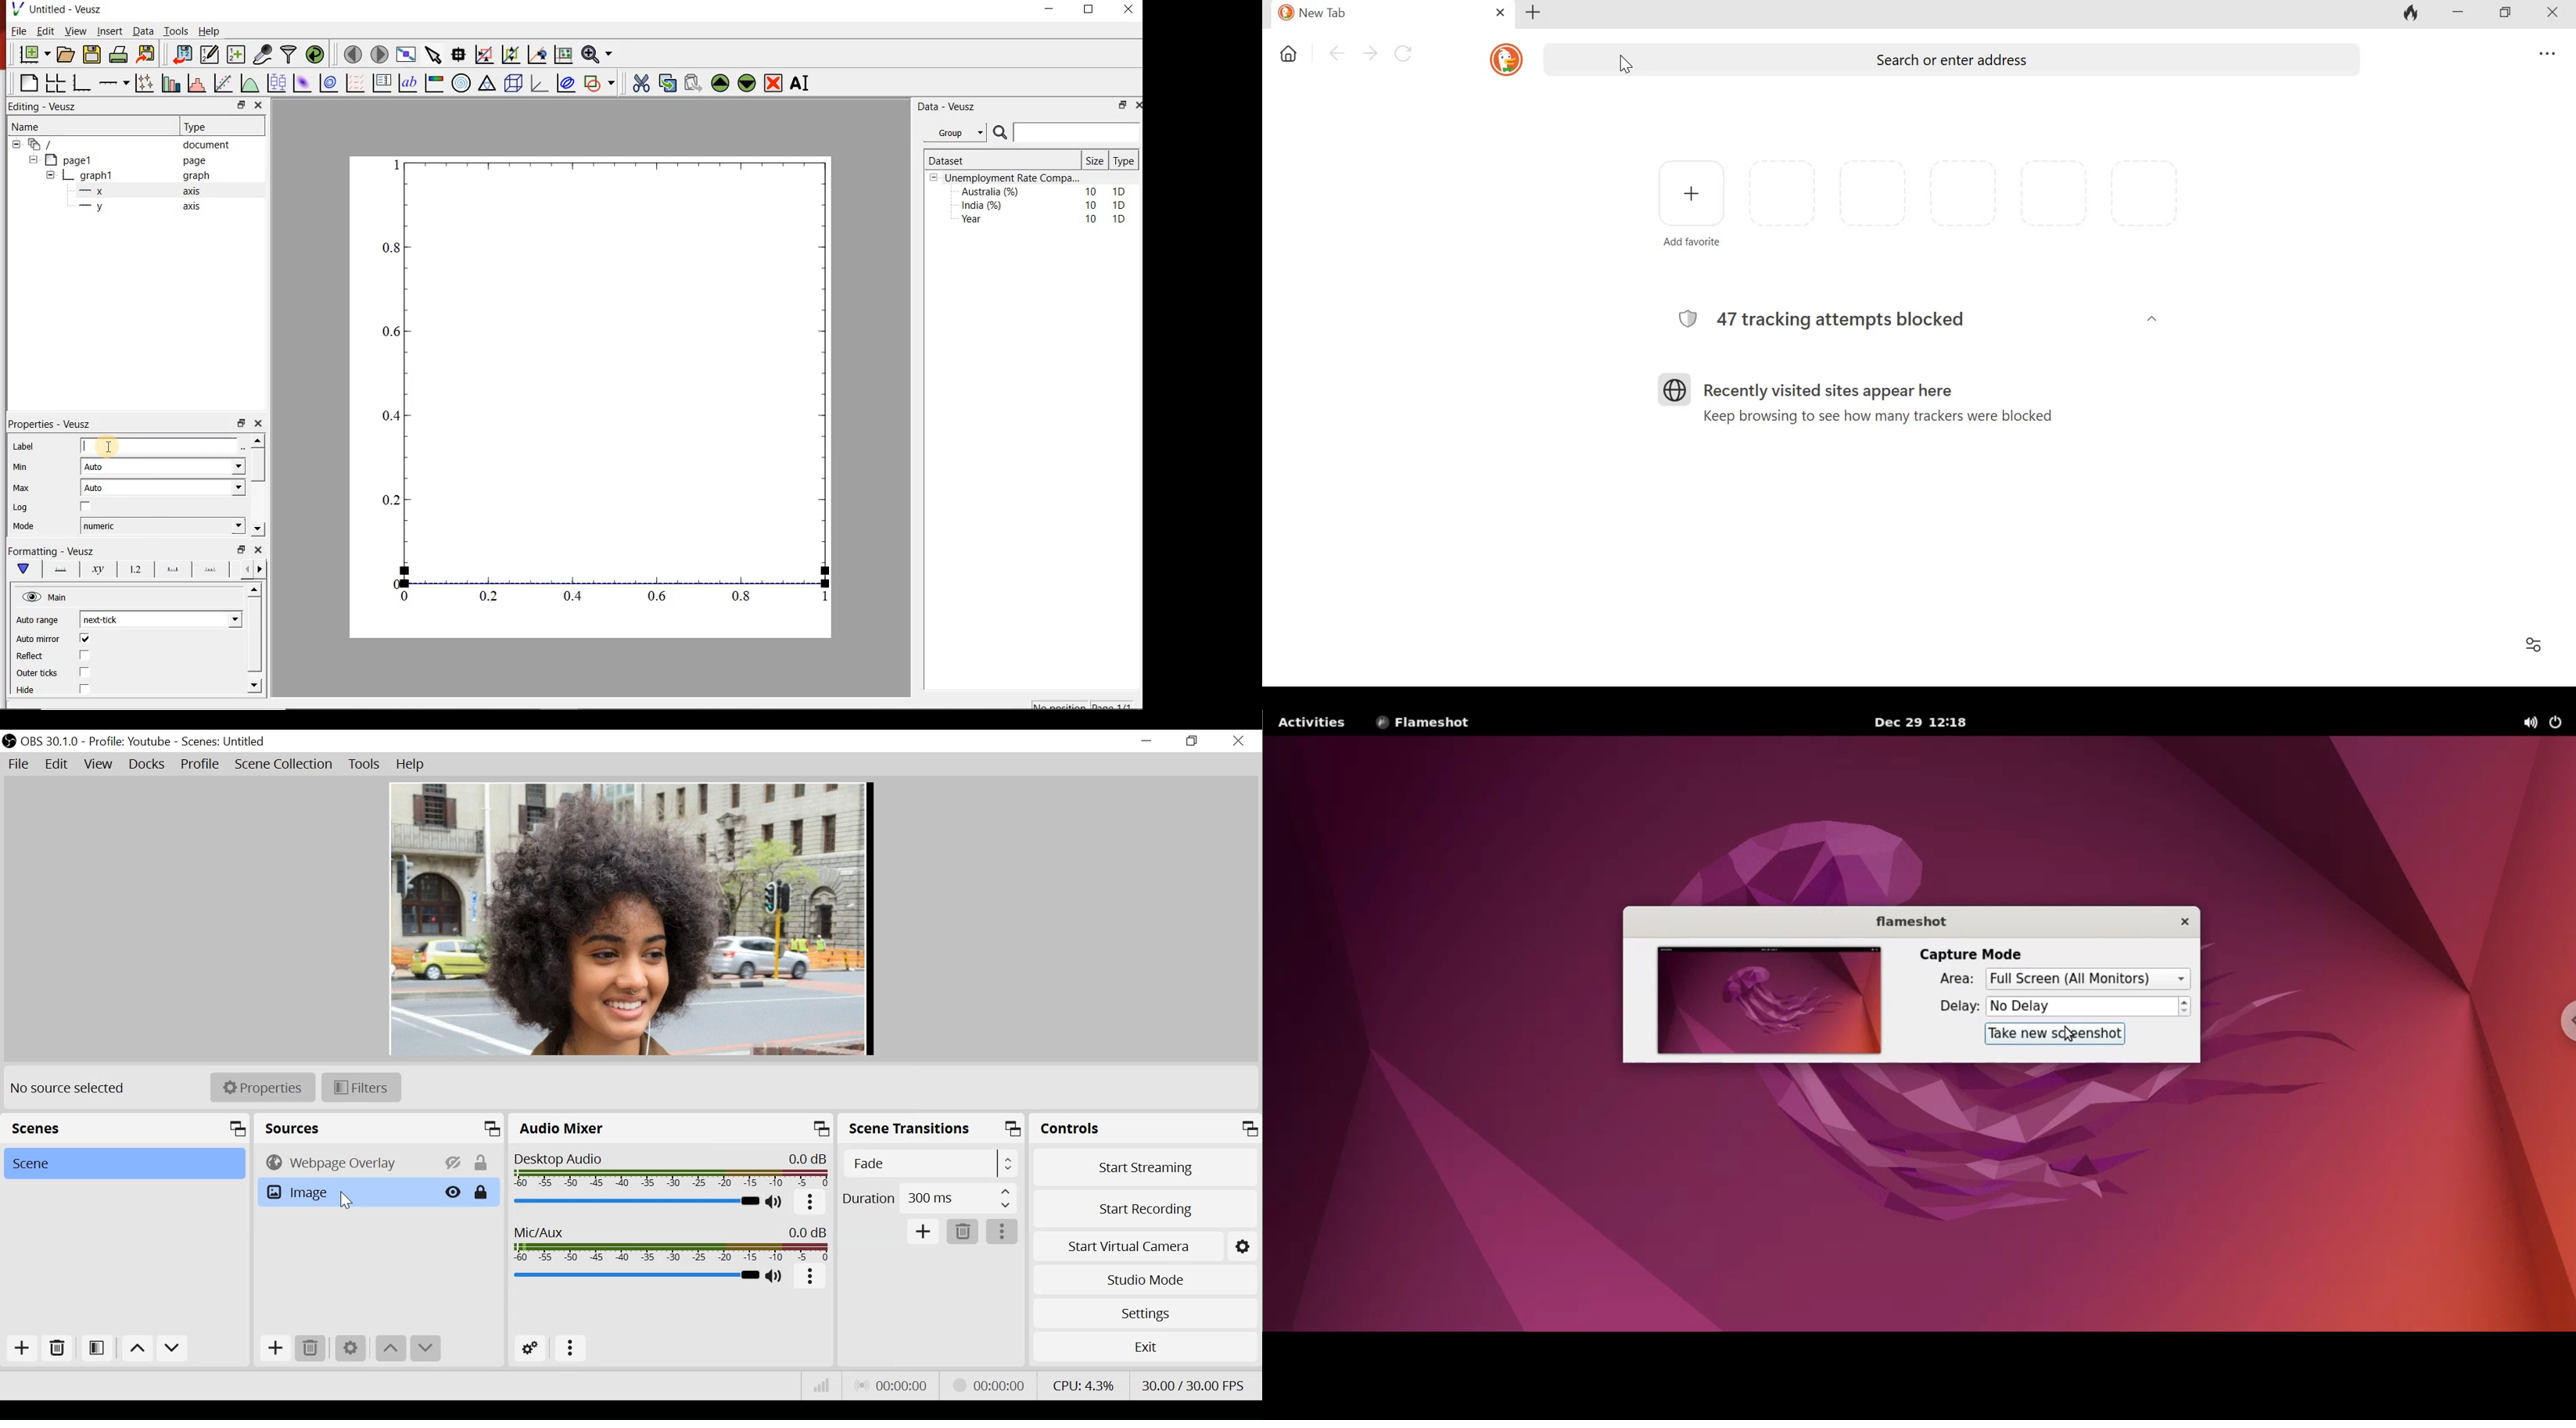 Image resolution: width=2576 pixels, height=1428 pixels. Describe the element at coordinates (259, 424) in the screenshot. I see `close` at that location.